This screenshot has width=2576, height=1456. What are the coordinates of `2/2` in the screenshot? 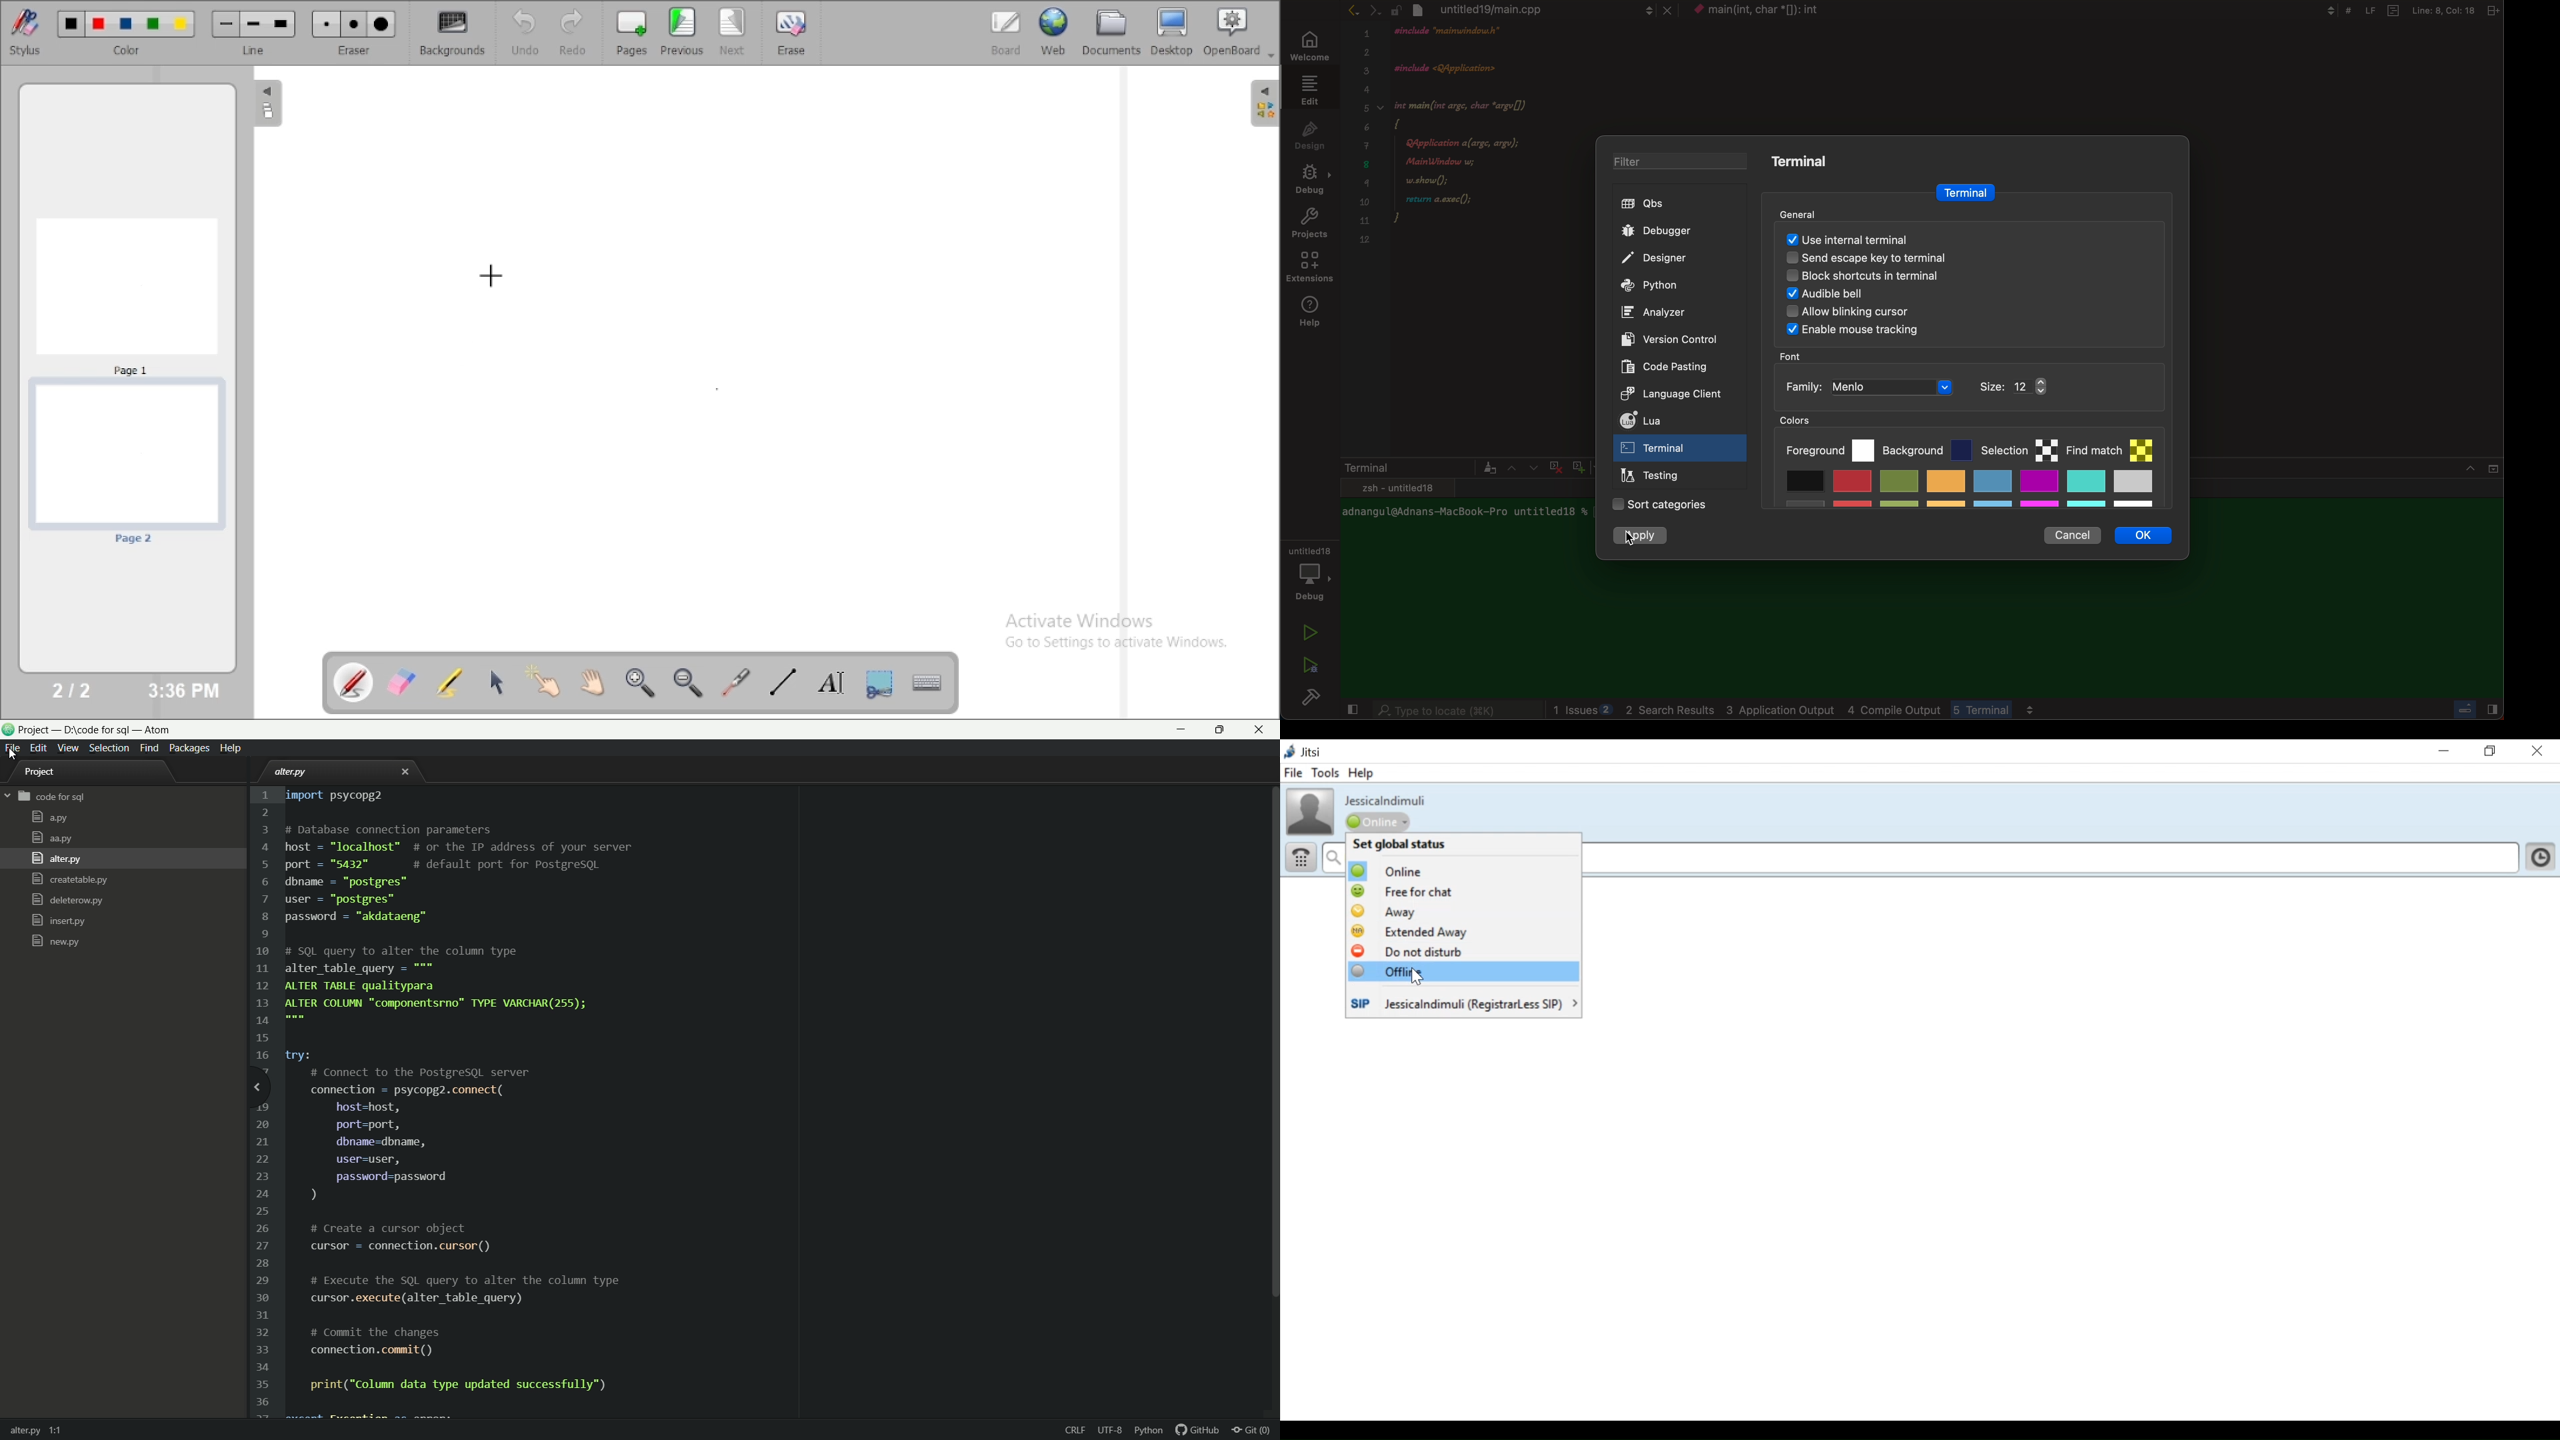 It's located at (73, 689).